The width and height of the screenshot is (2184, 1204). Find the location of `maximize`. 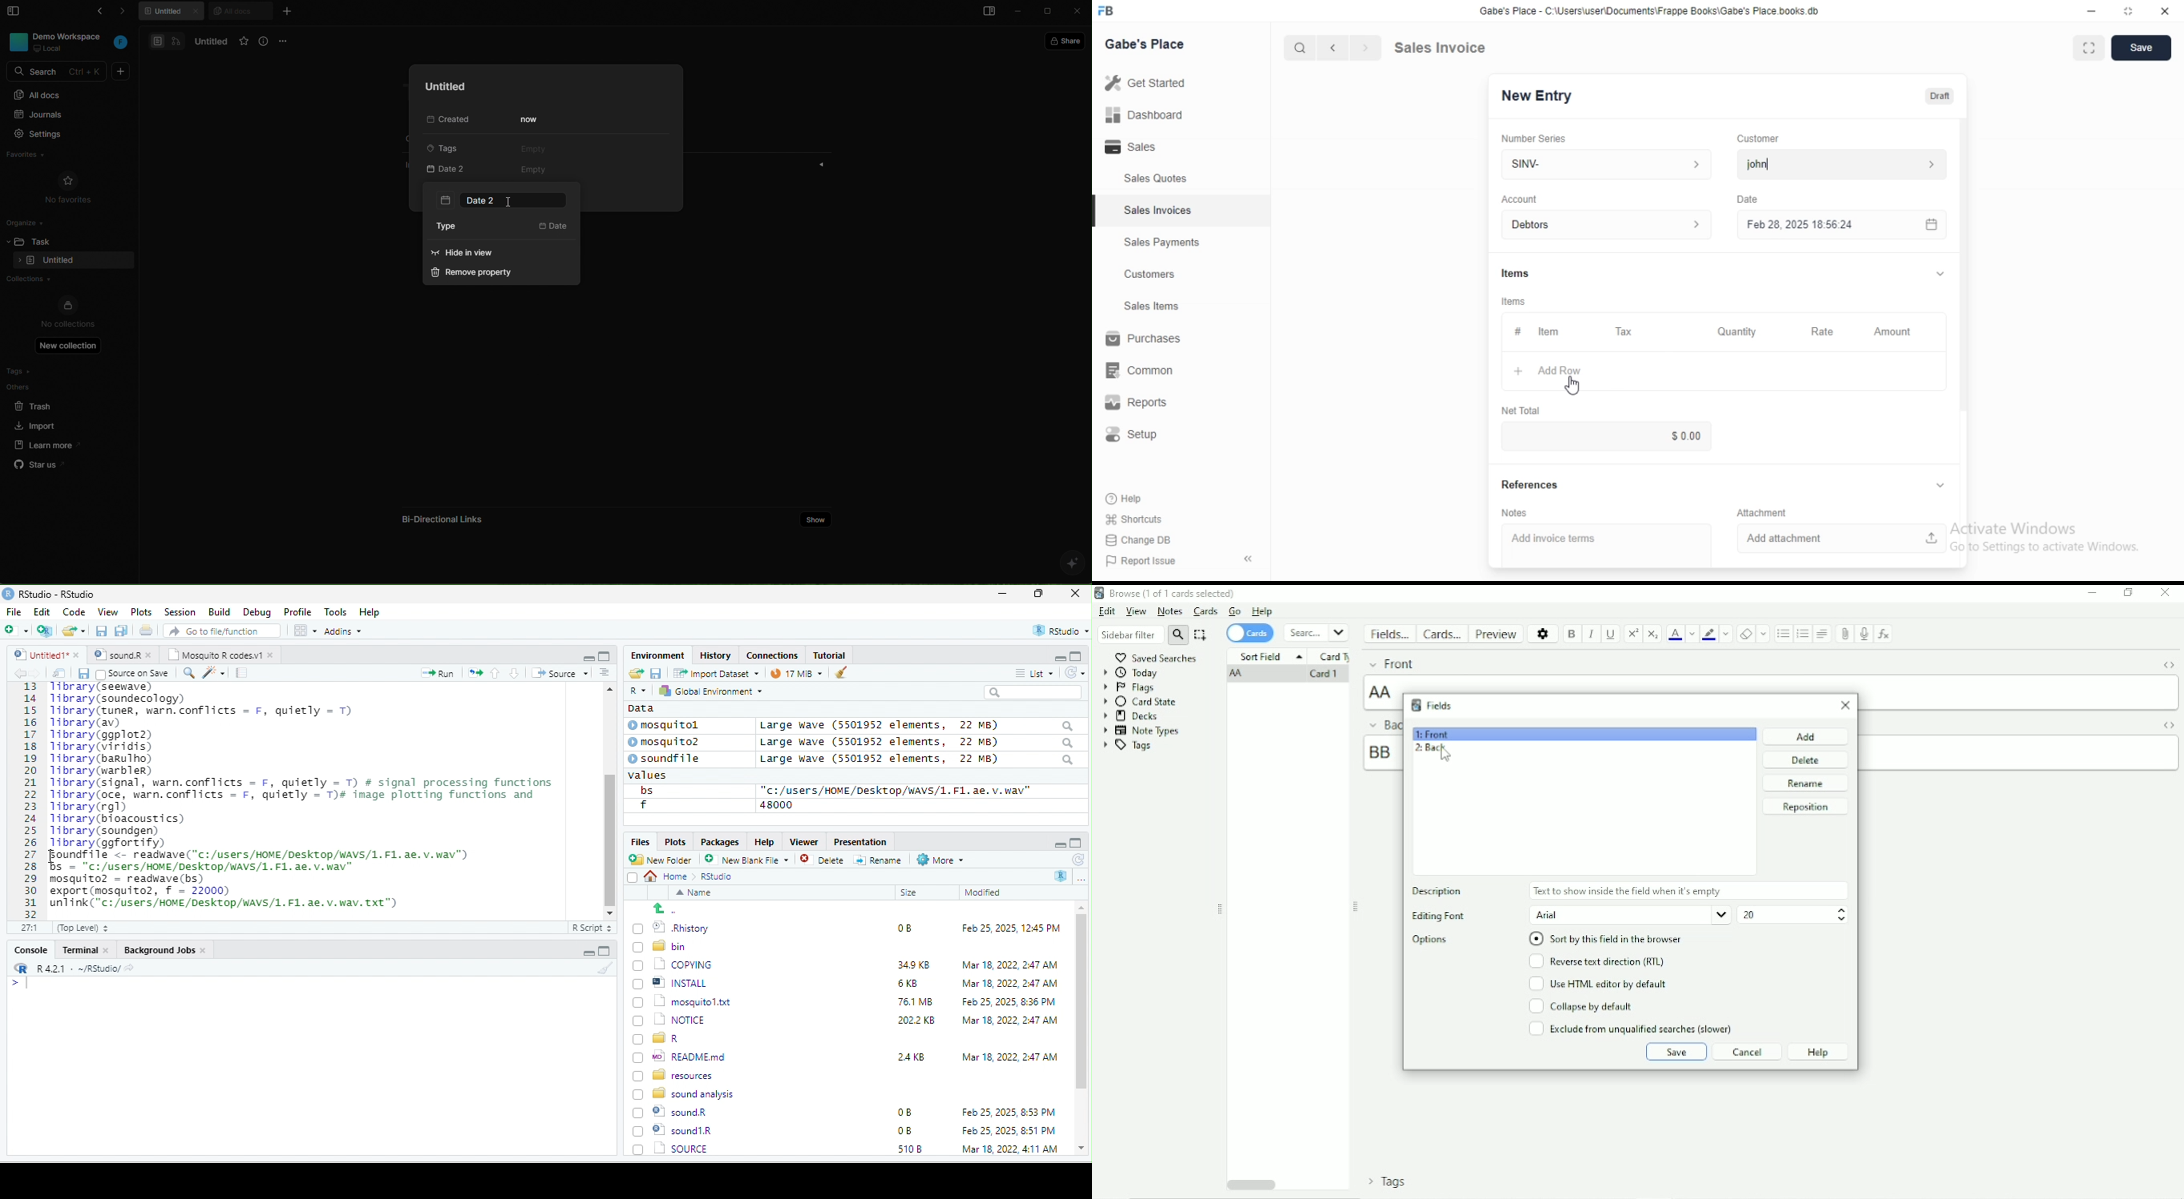

maximize is located at coordinates (1078, 656).